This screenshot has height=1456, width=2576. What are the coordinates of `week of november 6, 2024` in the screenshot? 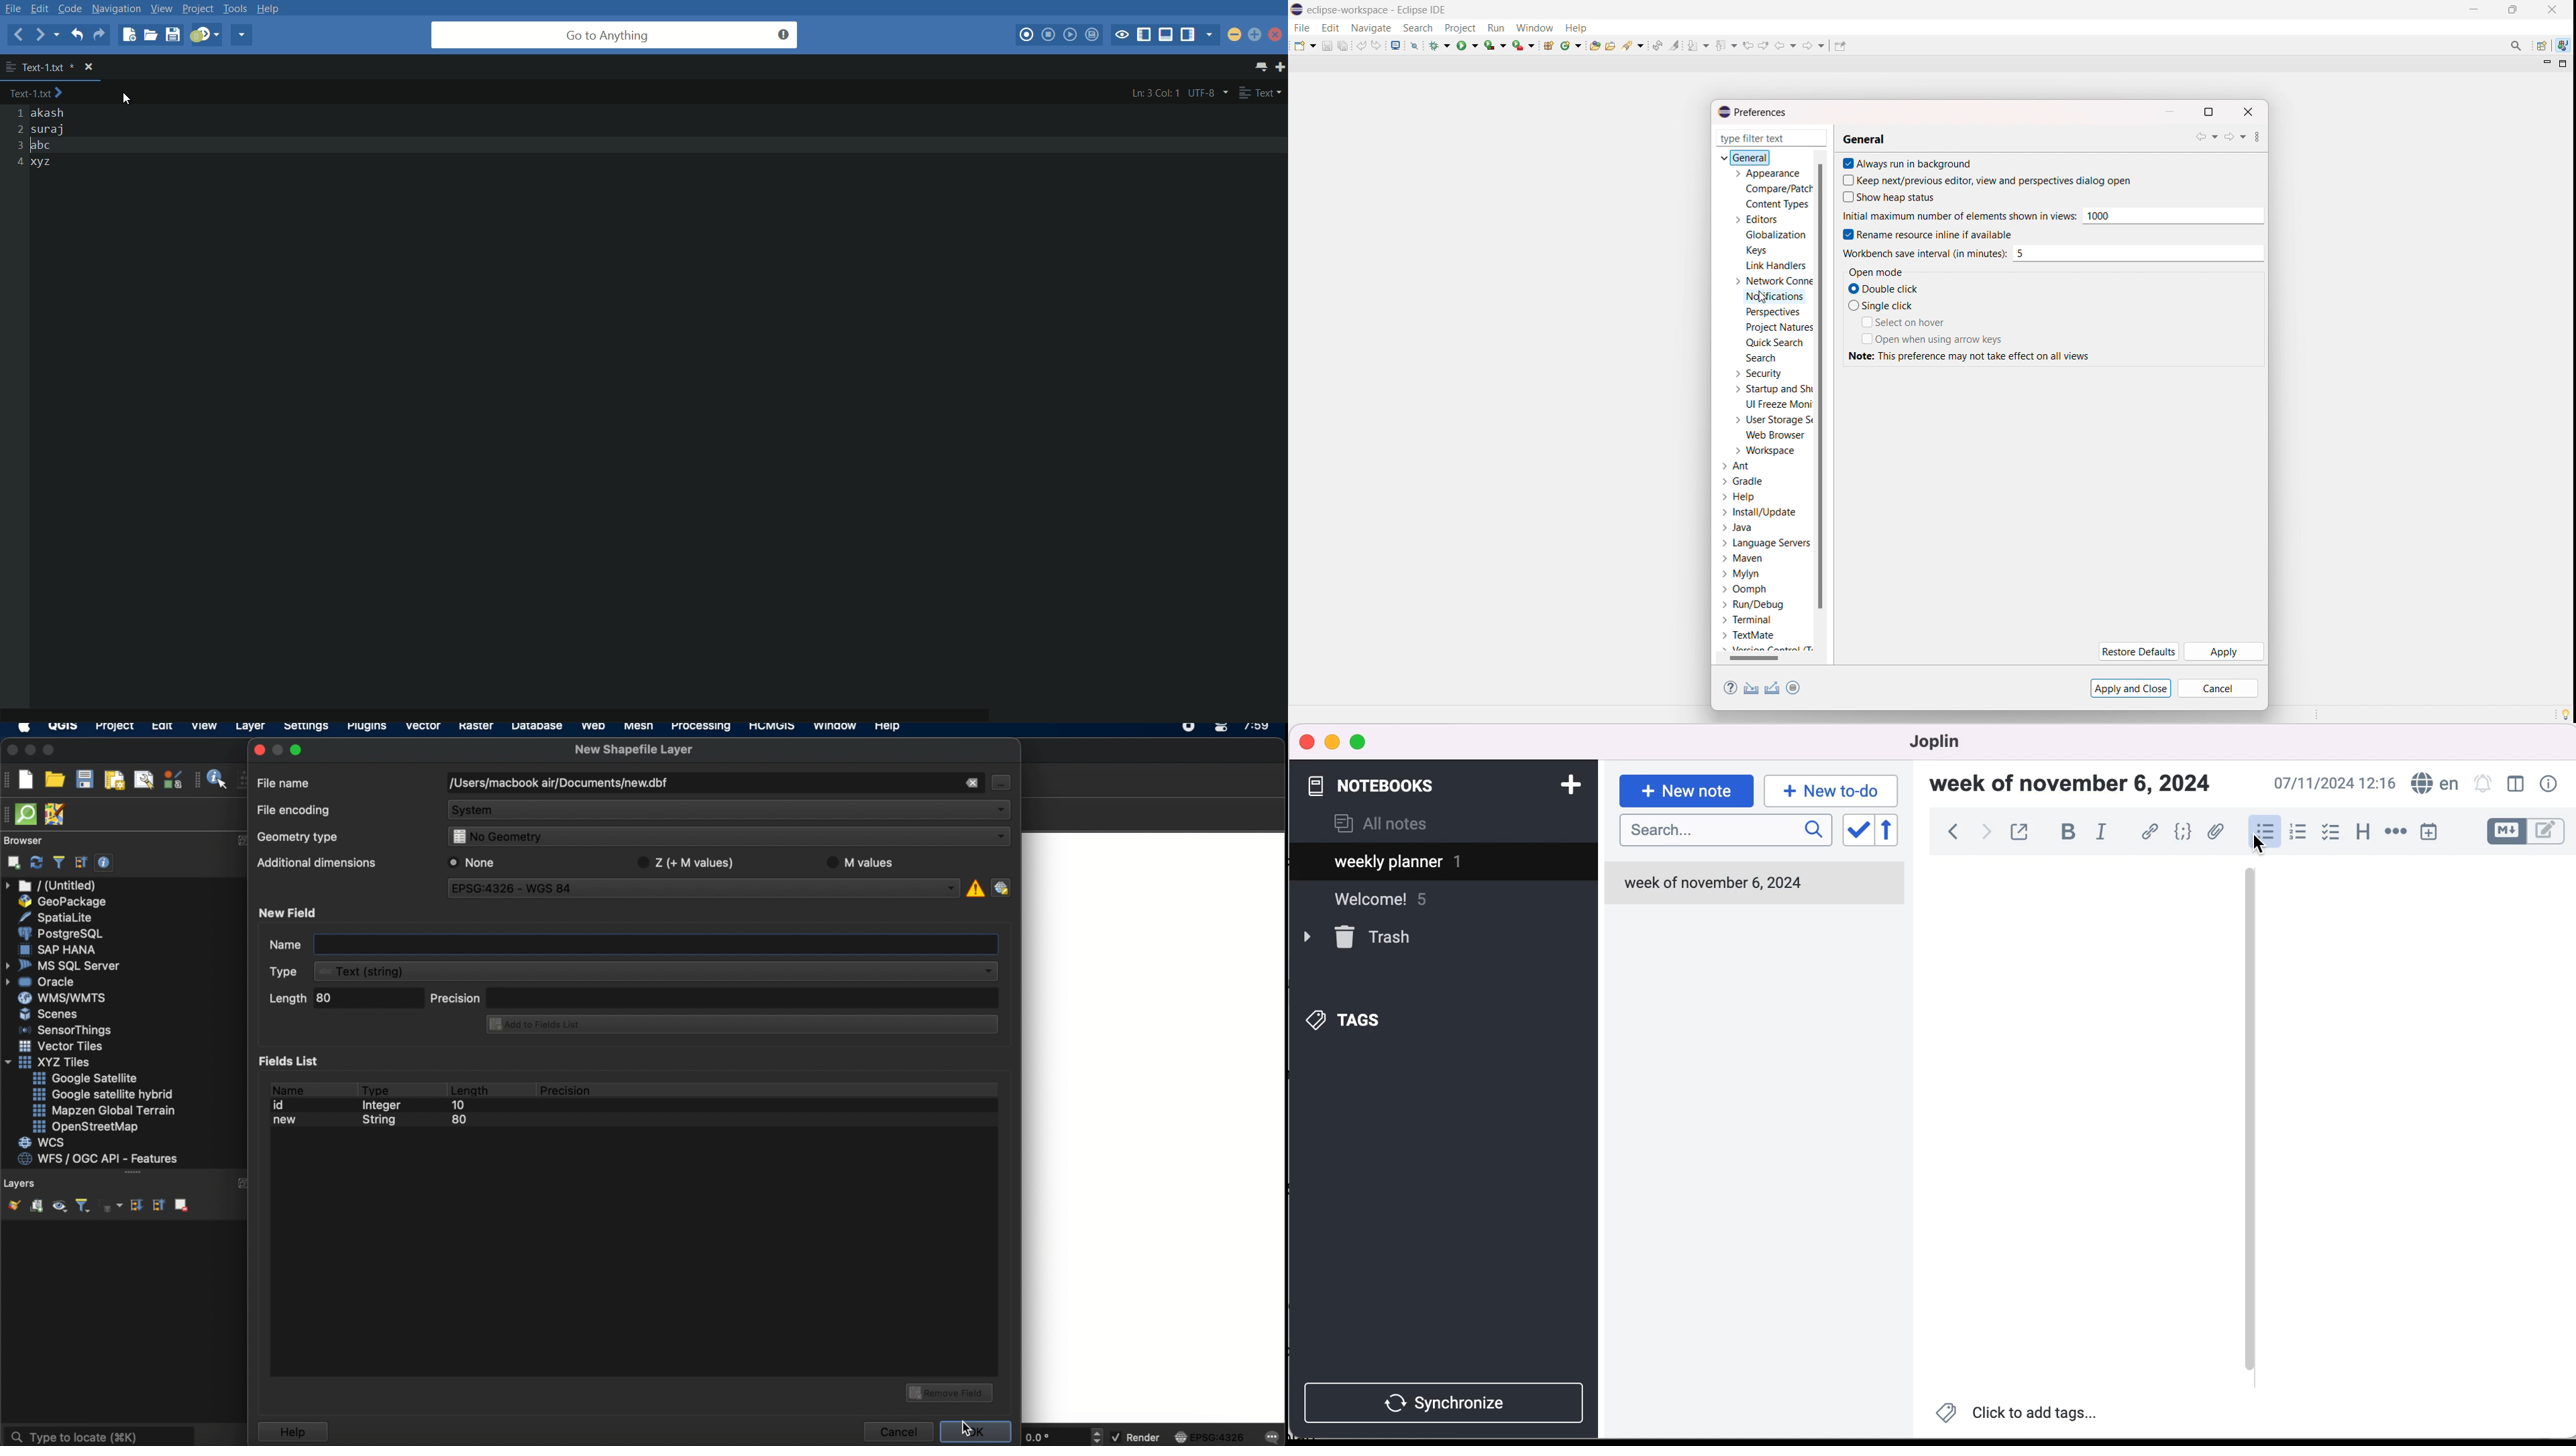 It's located at (2078, 786).